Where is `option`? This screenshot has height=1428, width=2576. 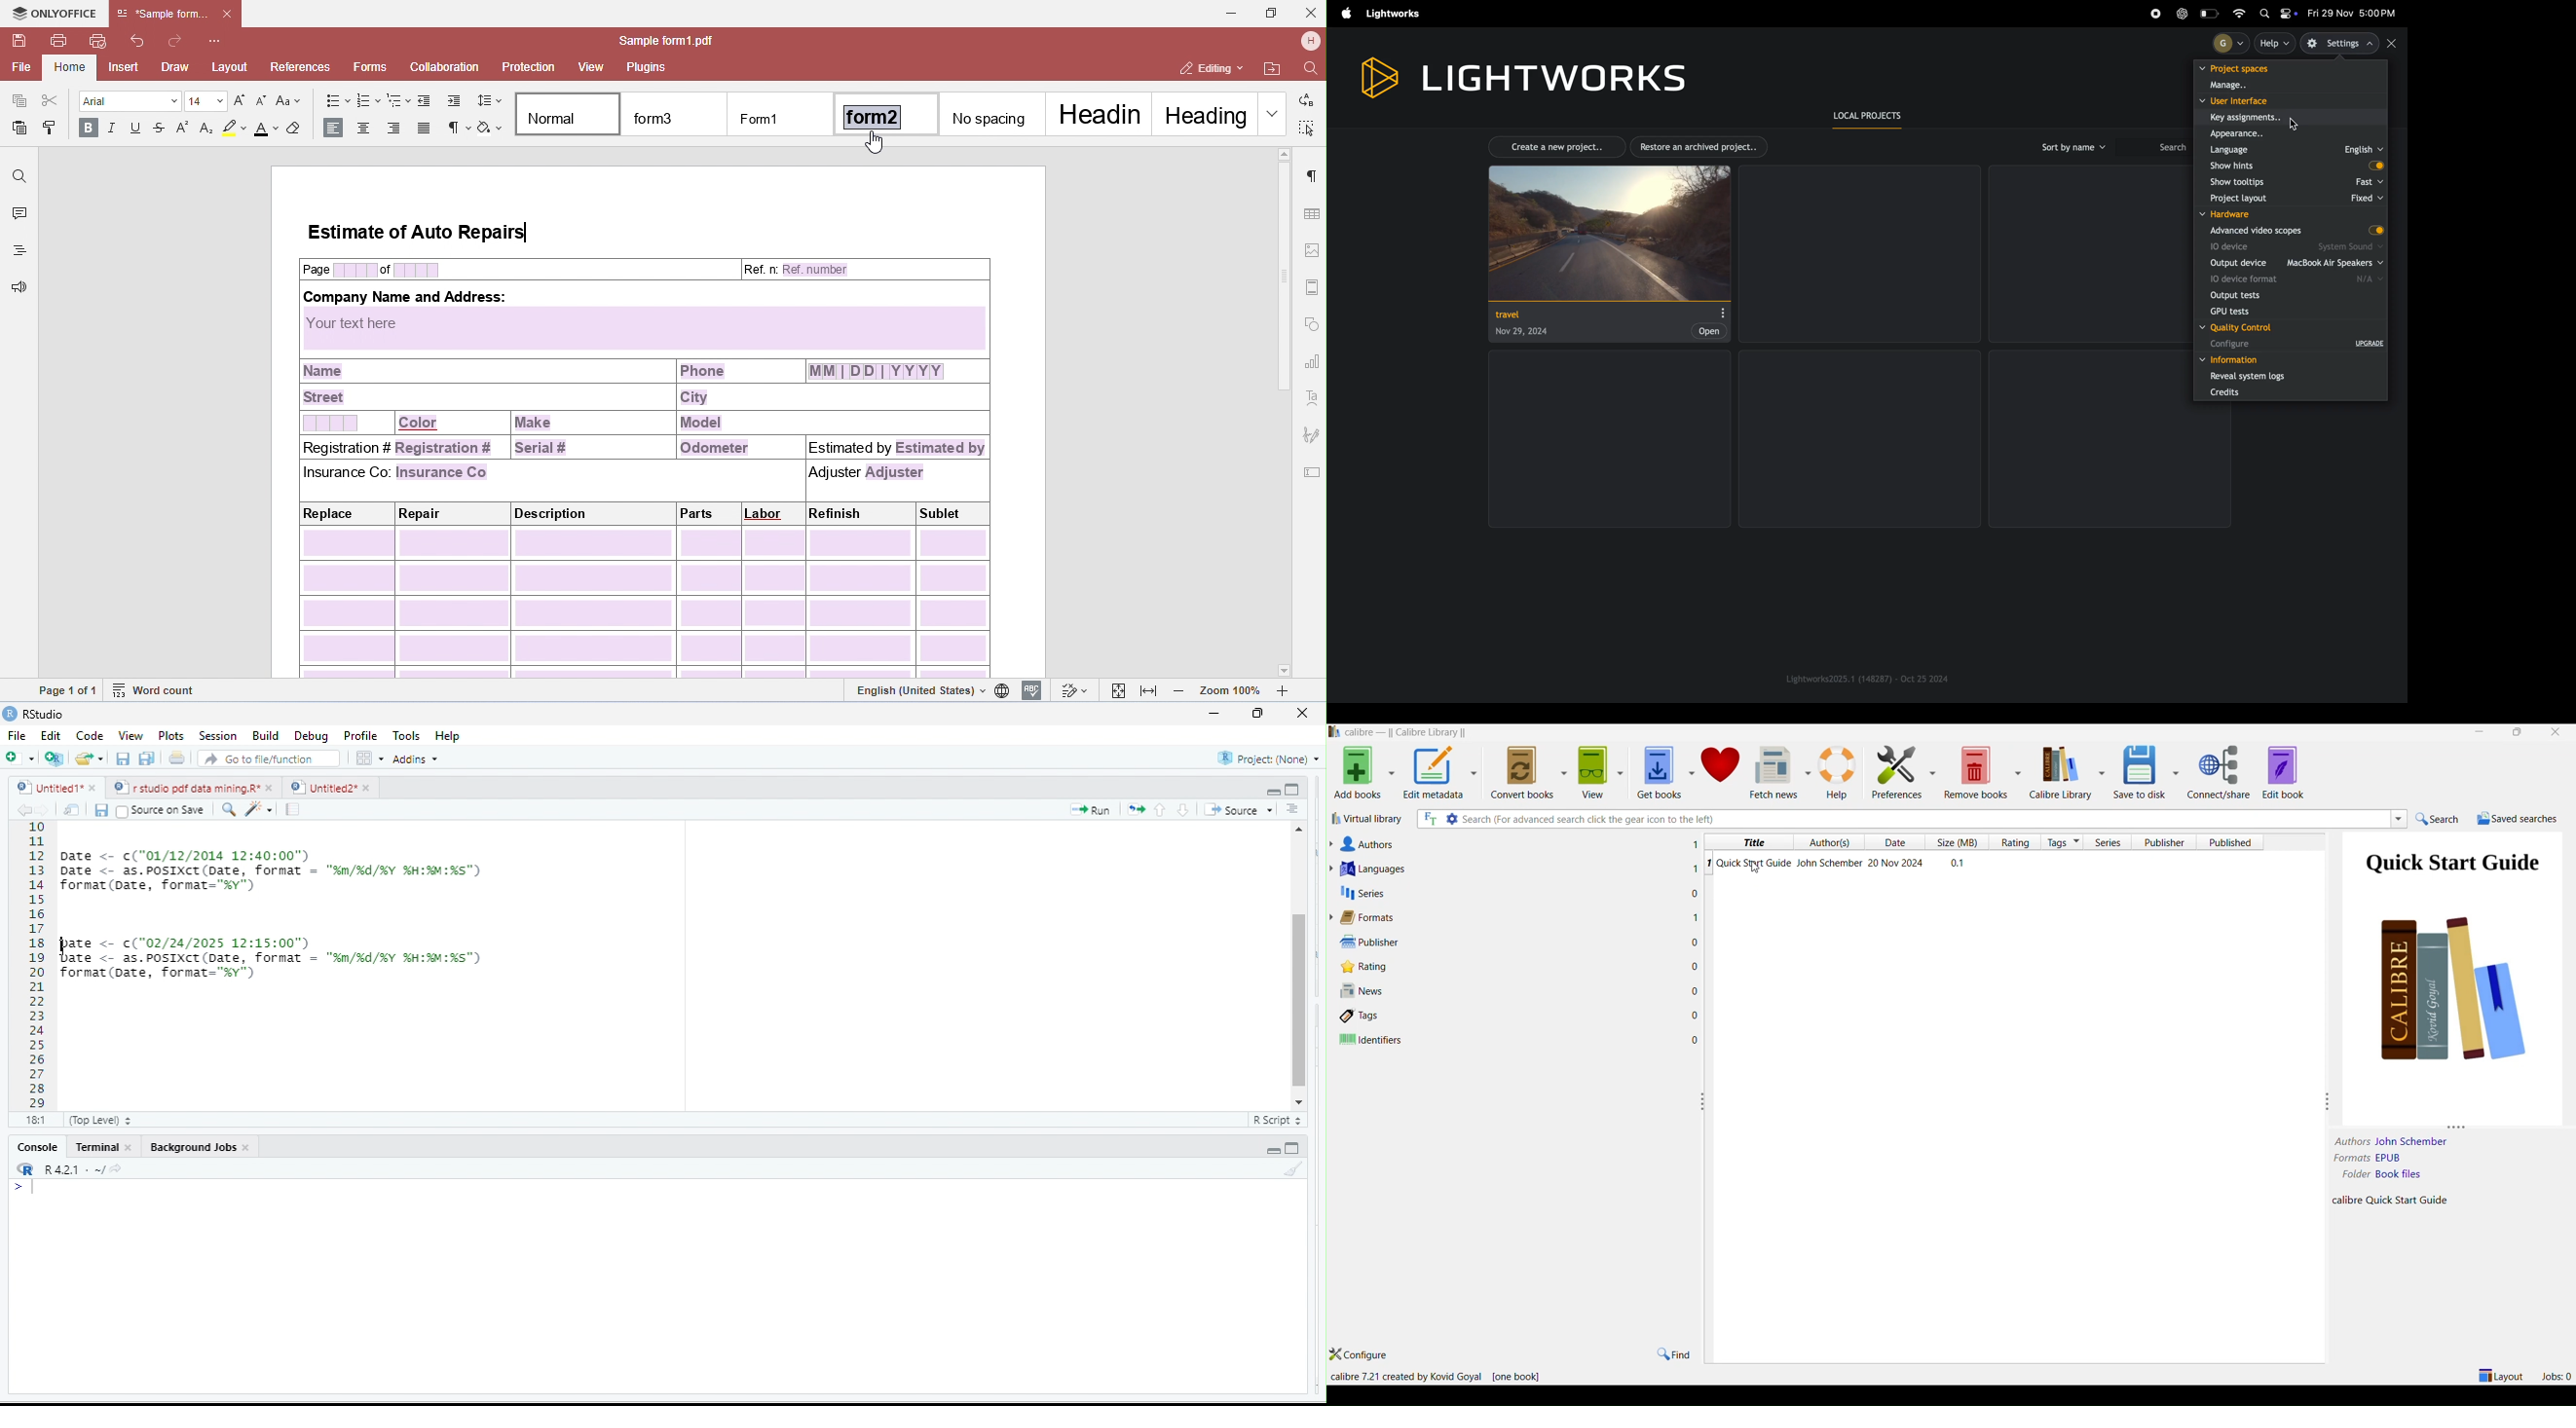
option is located at coordinates (368, 757).